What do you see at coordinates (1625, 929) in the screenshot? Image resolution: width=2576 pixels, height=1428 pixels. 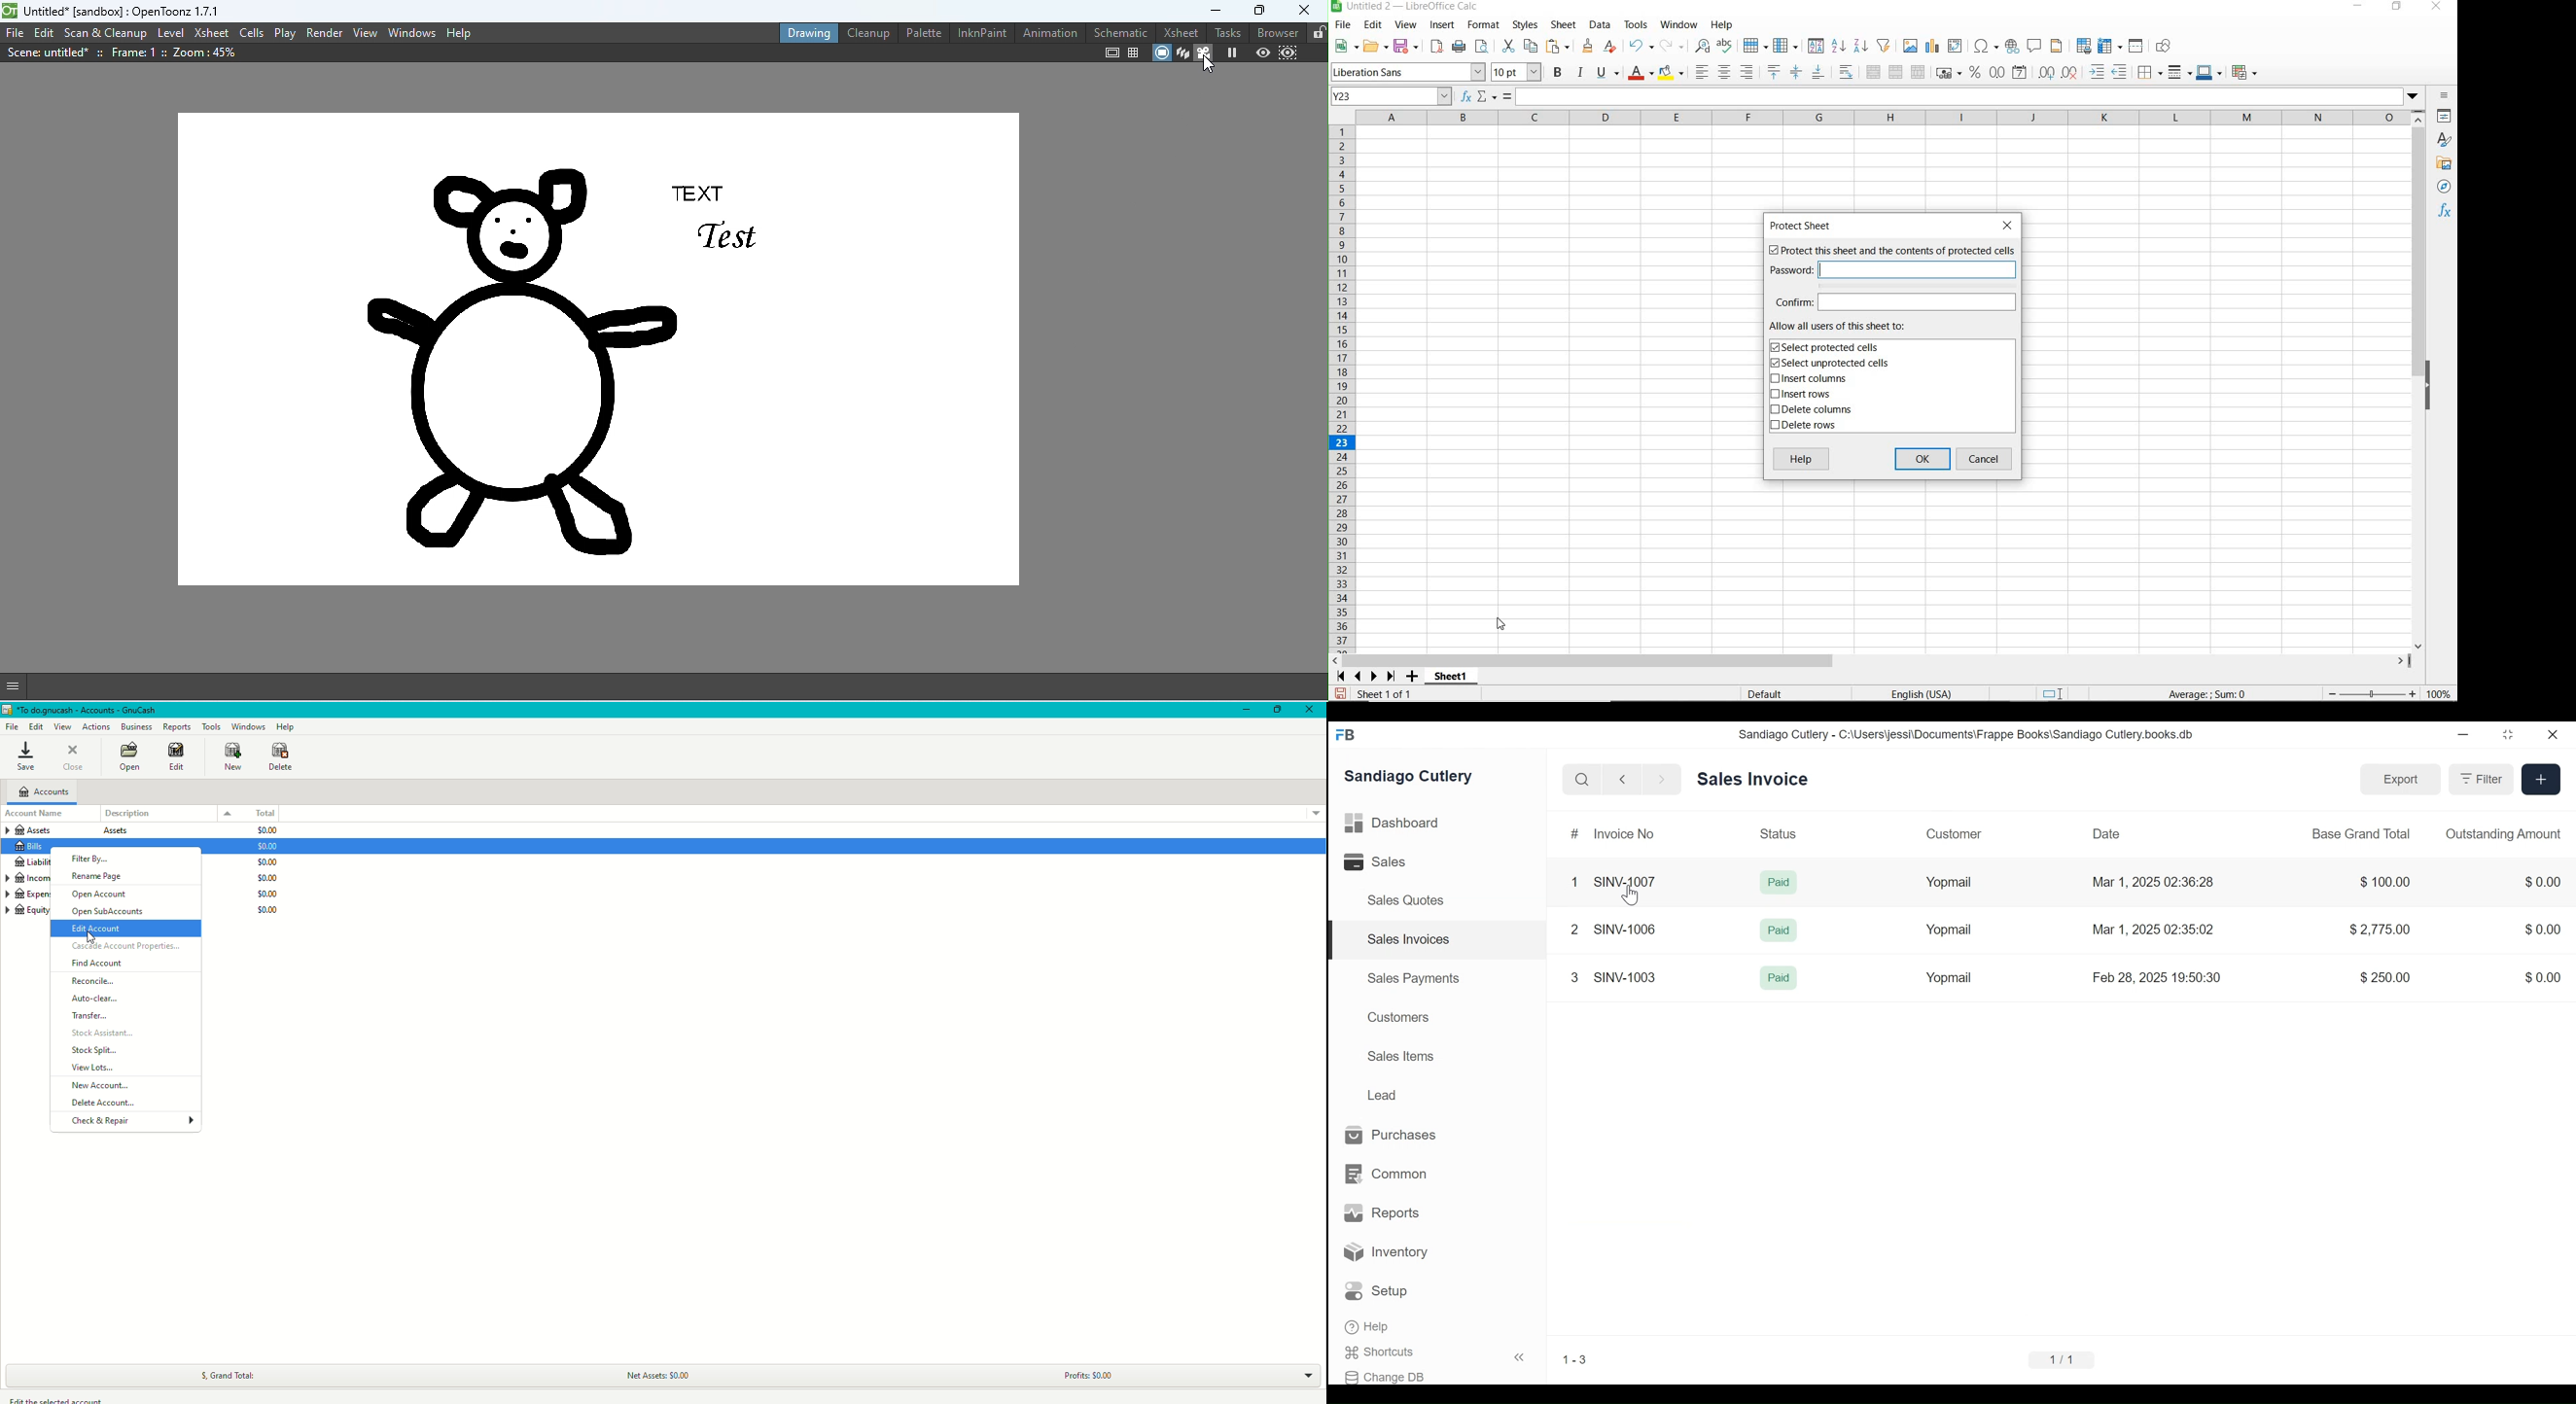 I see `SINV-1006` at bounding box center [1625, 929].